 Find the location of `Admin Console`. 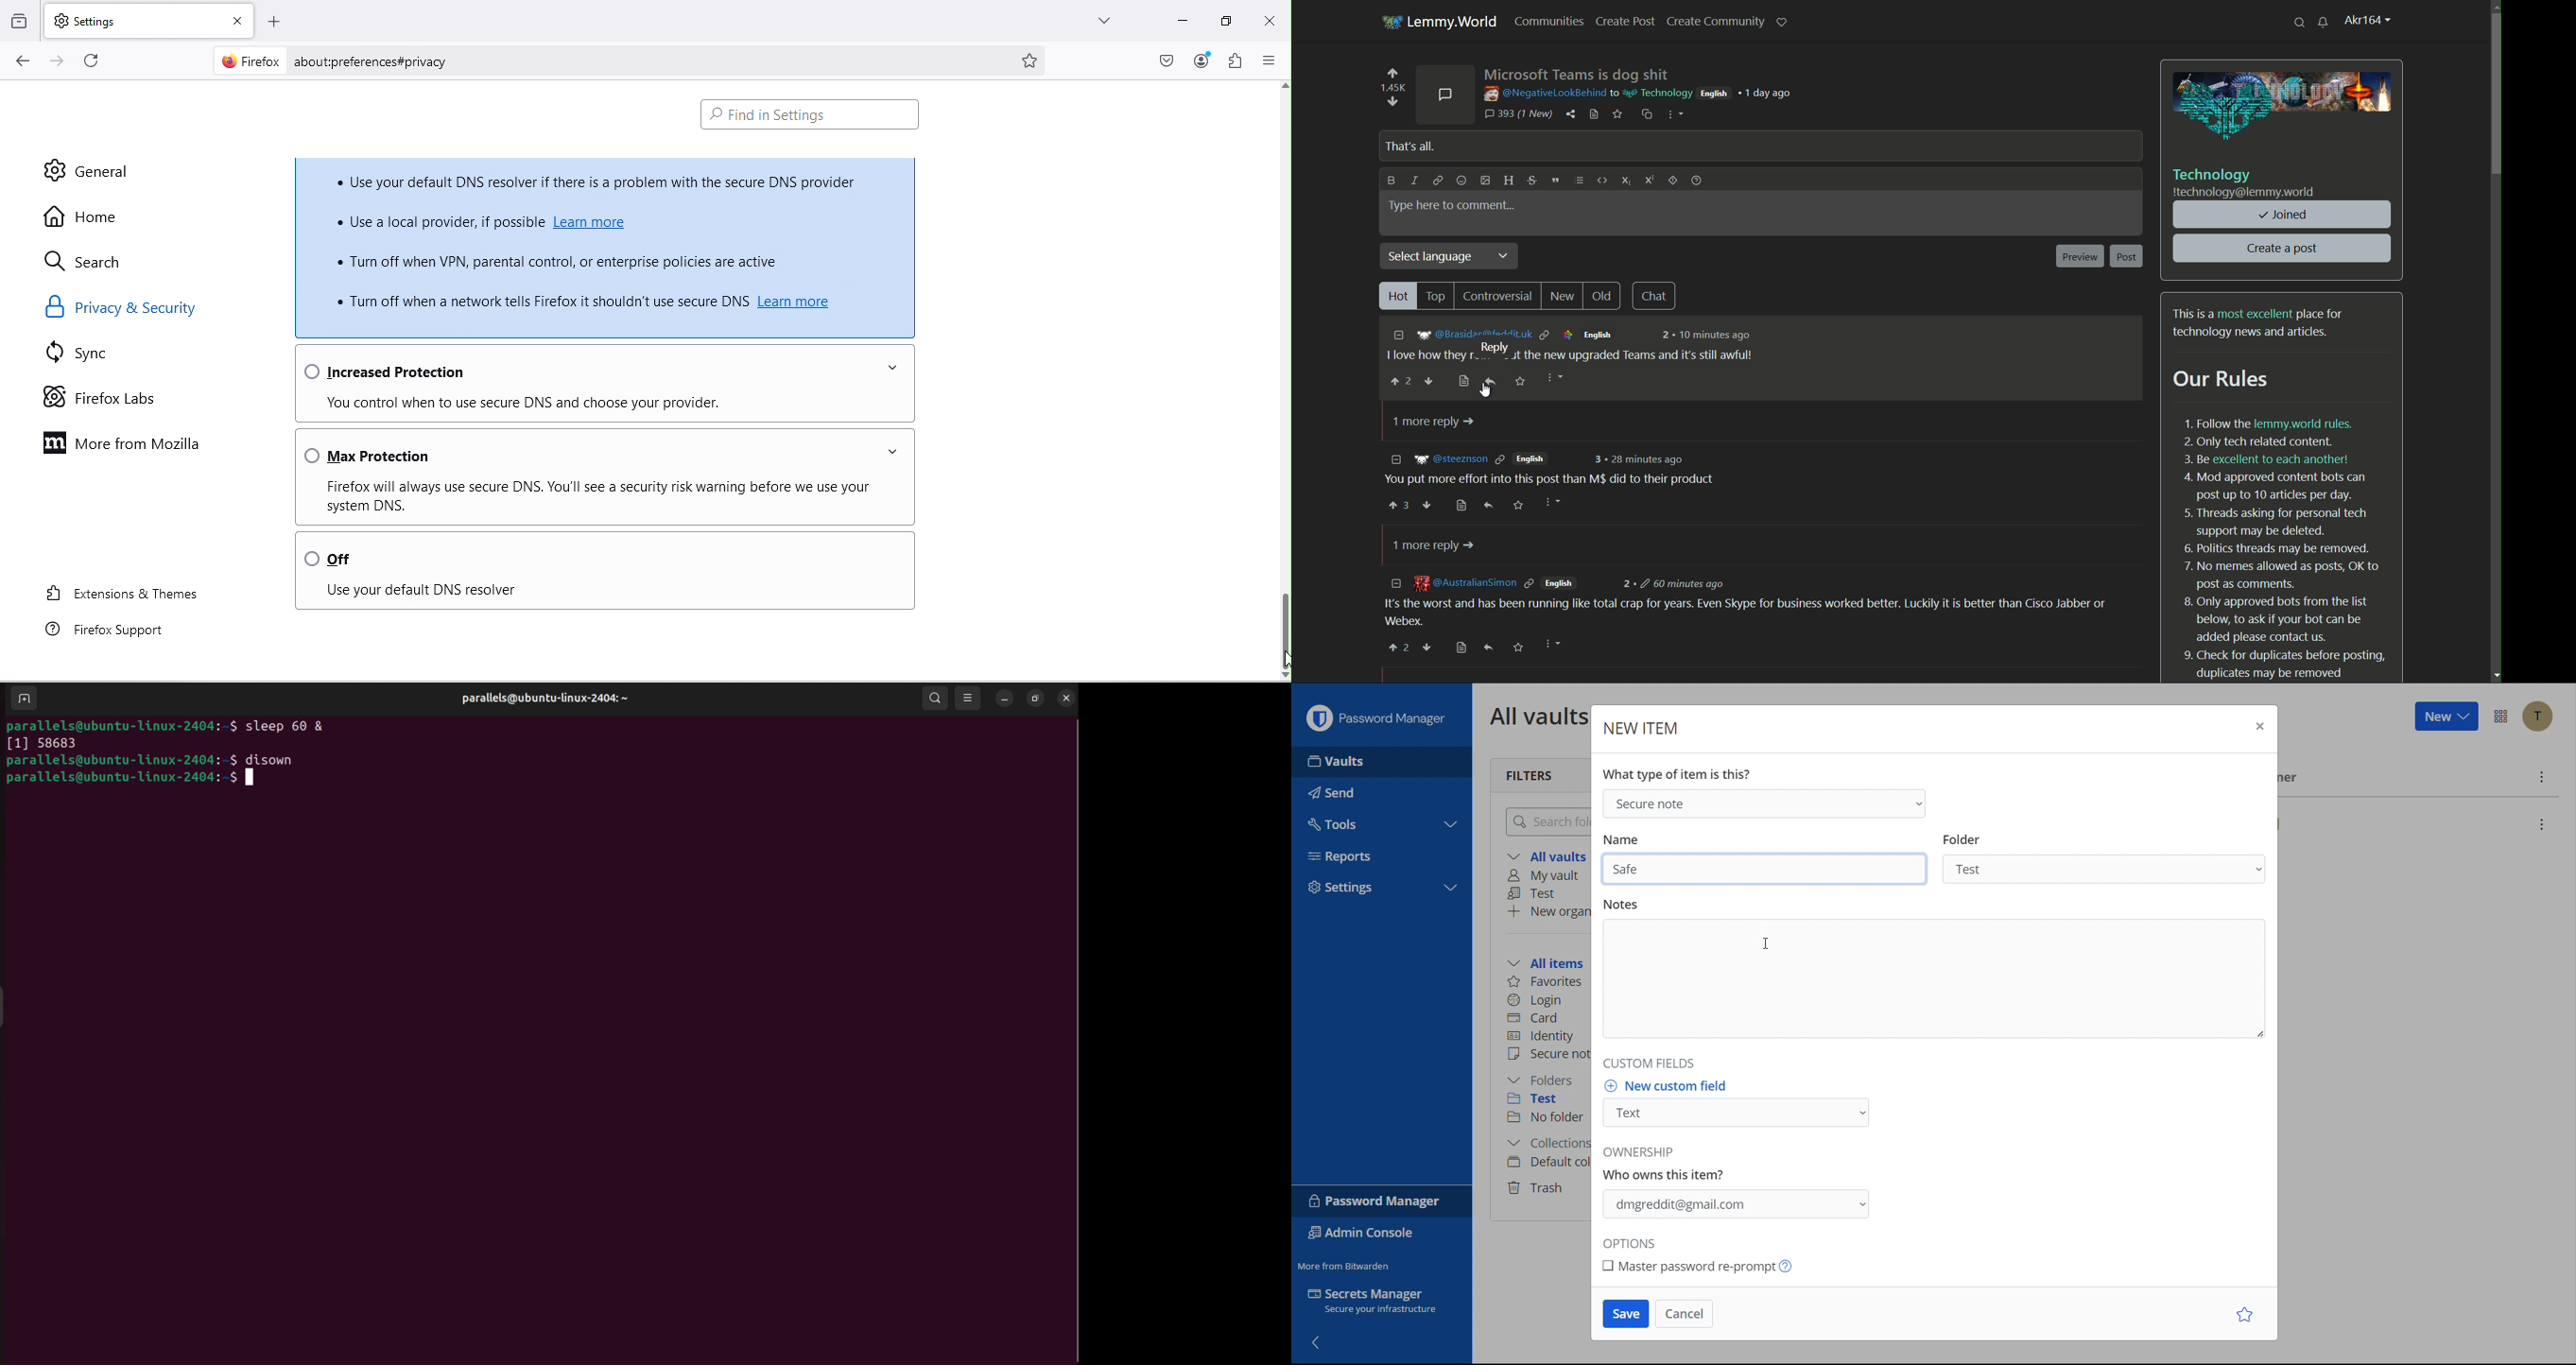

Admin Console is located at coordinates (1364, 1234).